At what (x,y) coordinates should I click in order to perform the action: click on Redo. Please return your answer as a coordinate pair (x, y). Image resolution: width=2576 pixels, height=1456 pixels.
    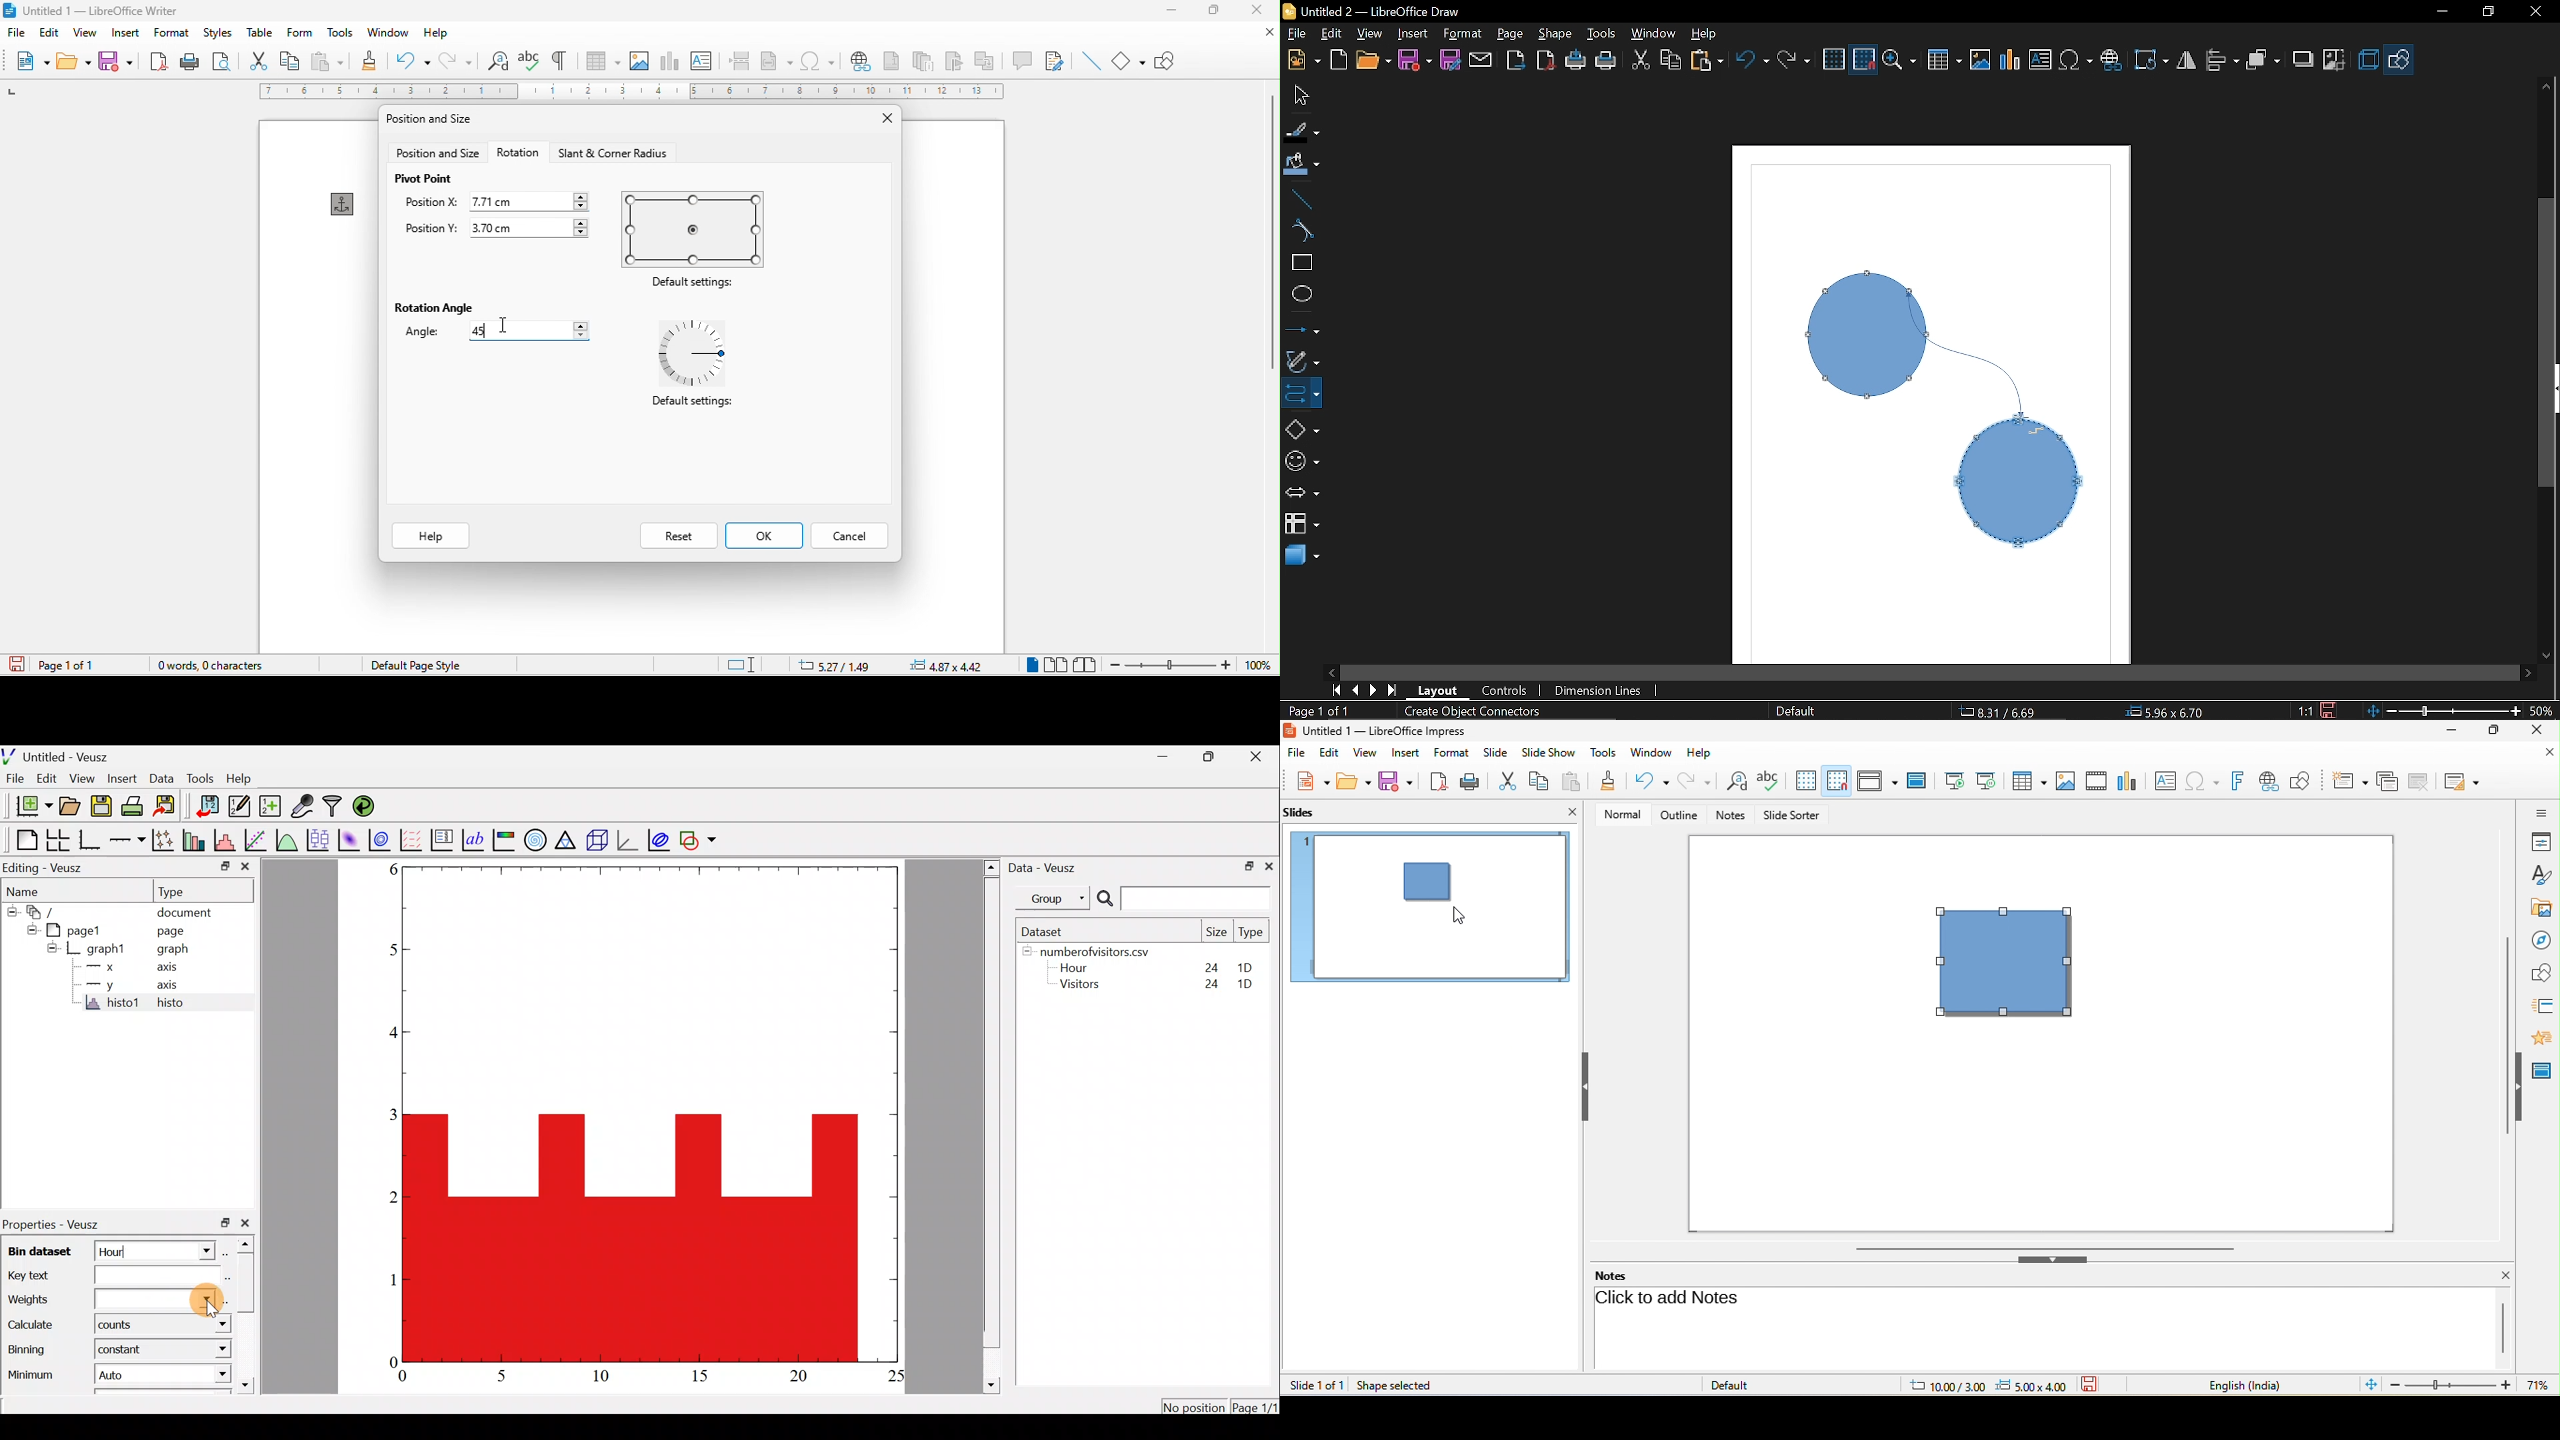
    Looking at the image, I should click on (1794, 57).